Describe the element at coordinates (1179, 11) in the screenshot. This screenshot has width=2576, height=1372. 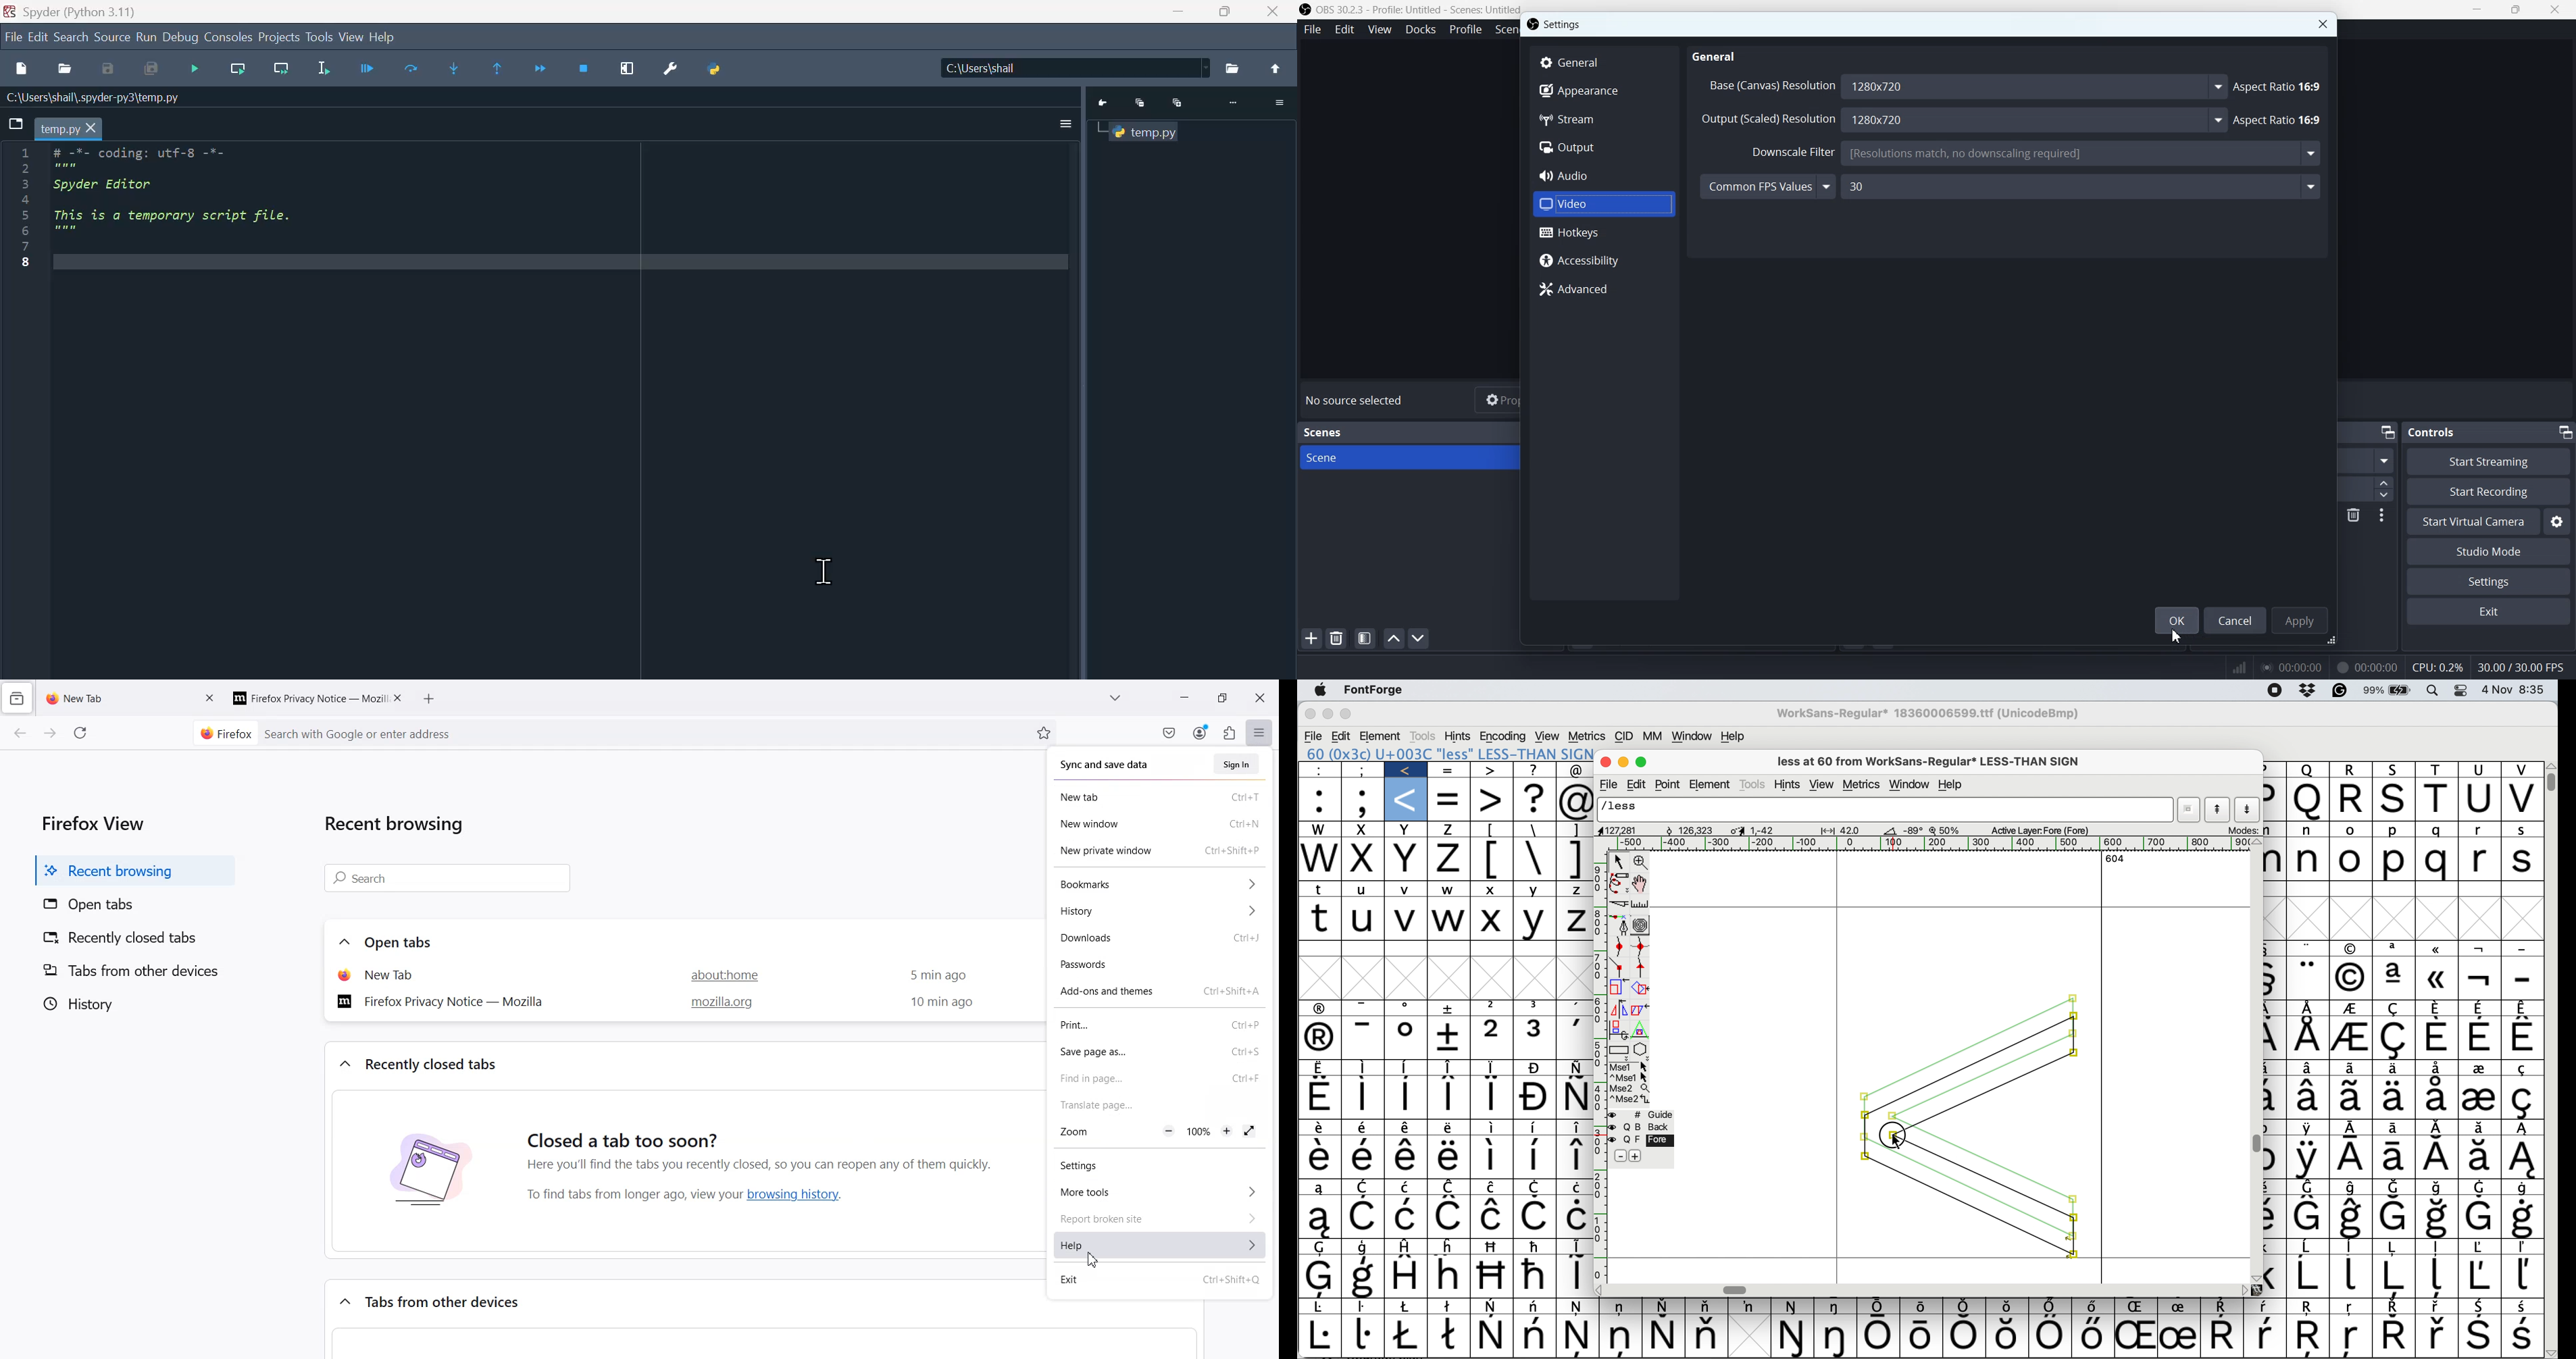
I see `minimize` at that location.